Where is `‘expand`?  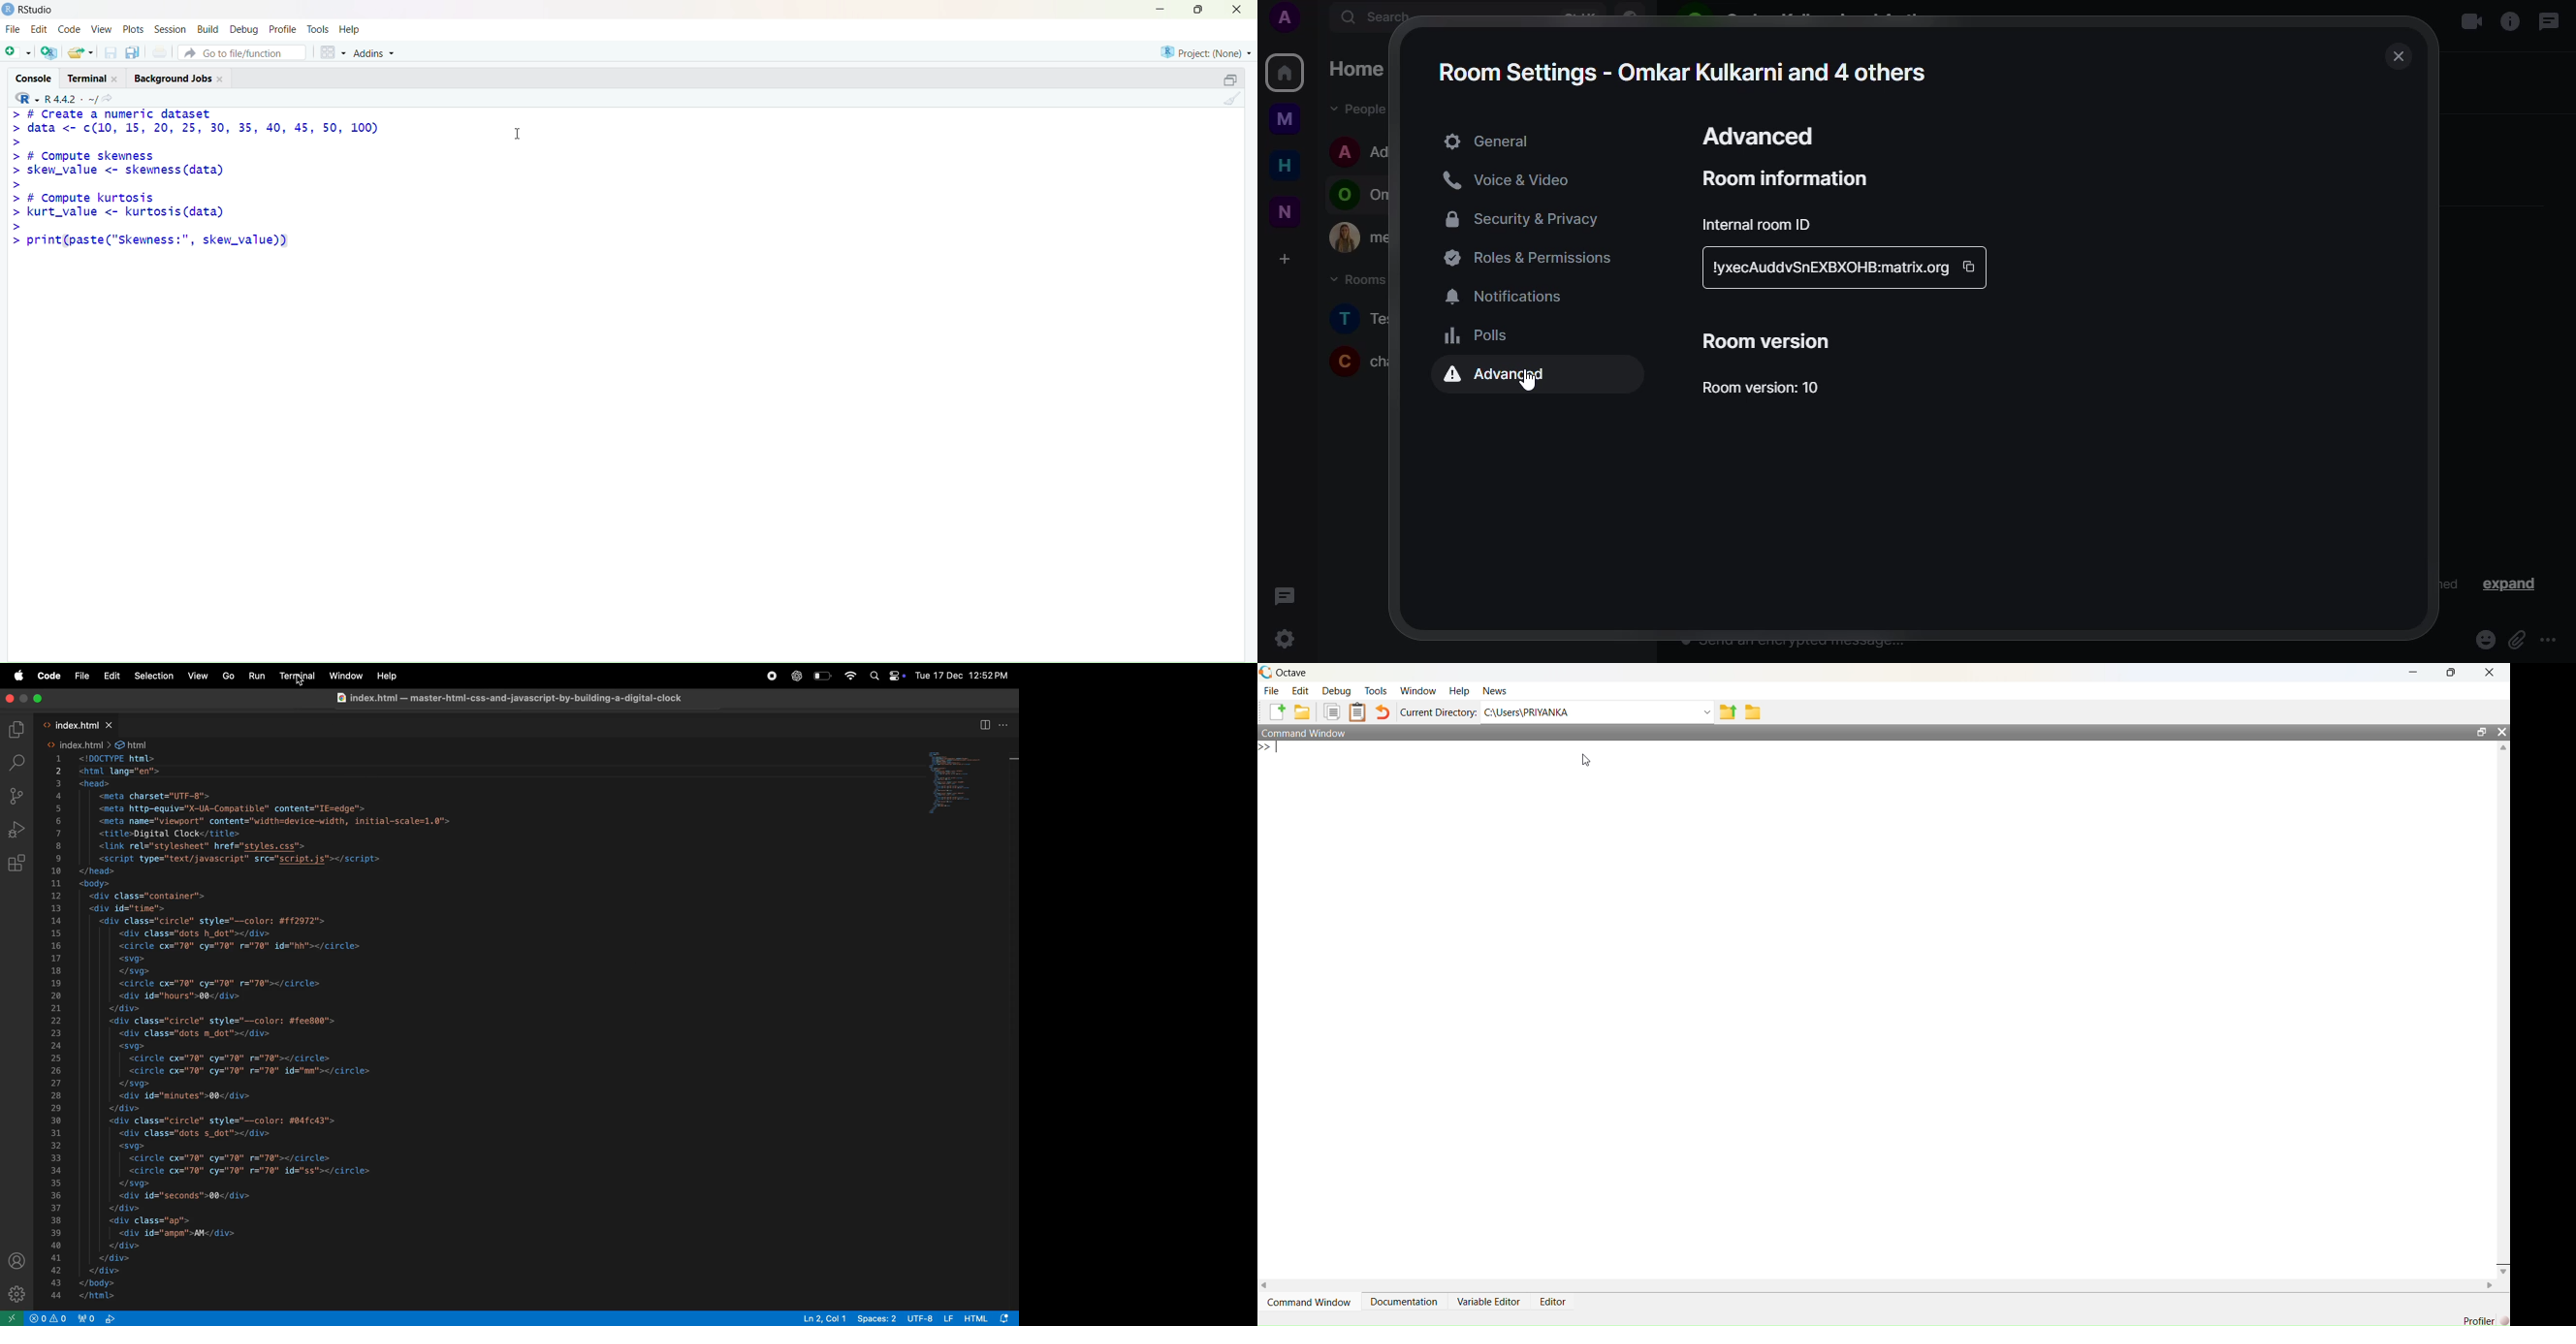
‘expand is located at coordinates (2511, 584).